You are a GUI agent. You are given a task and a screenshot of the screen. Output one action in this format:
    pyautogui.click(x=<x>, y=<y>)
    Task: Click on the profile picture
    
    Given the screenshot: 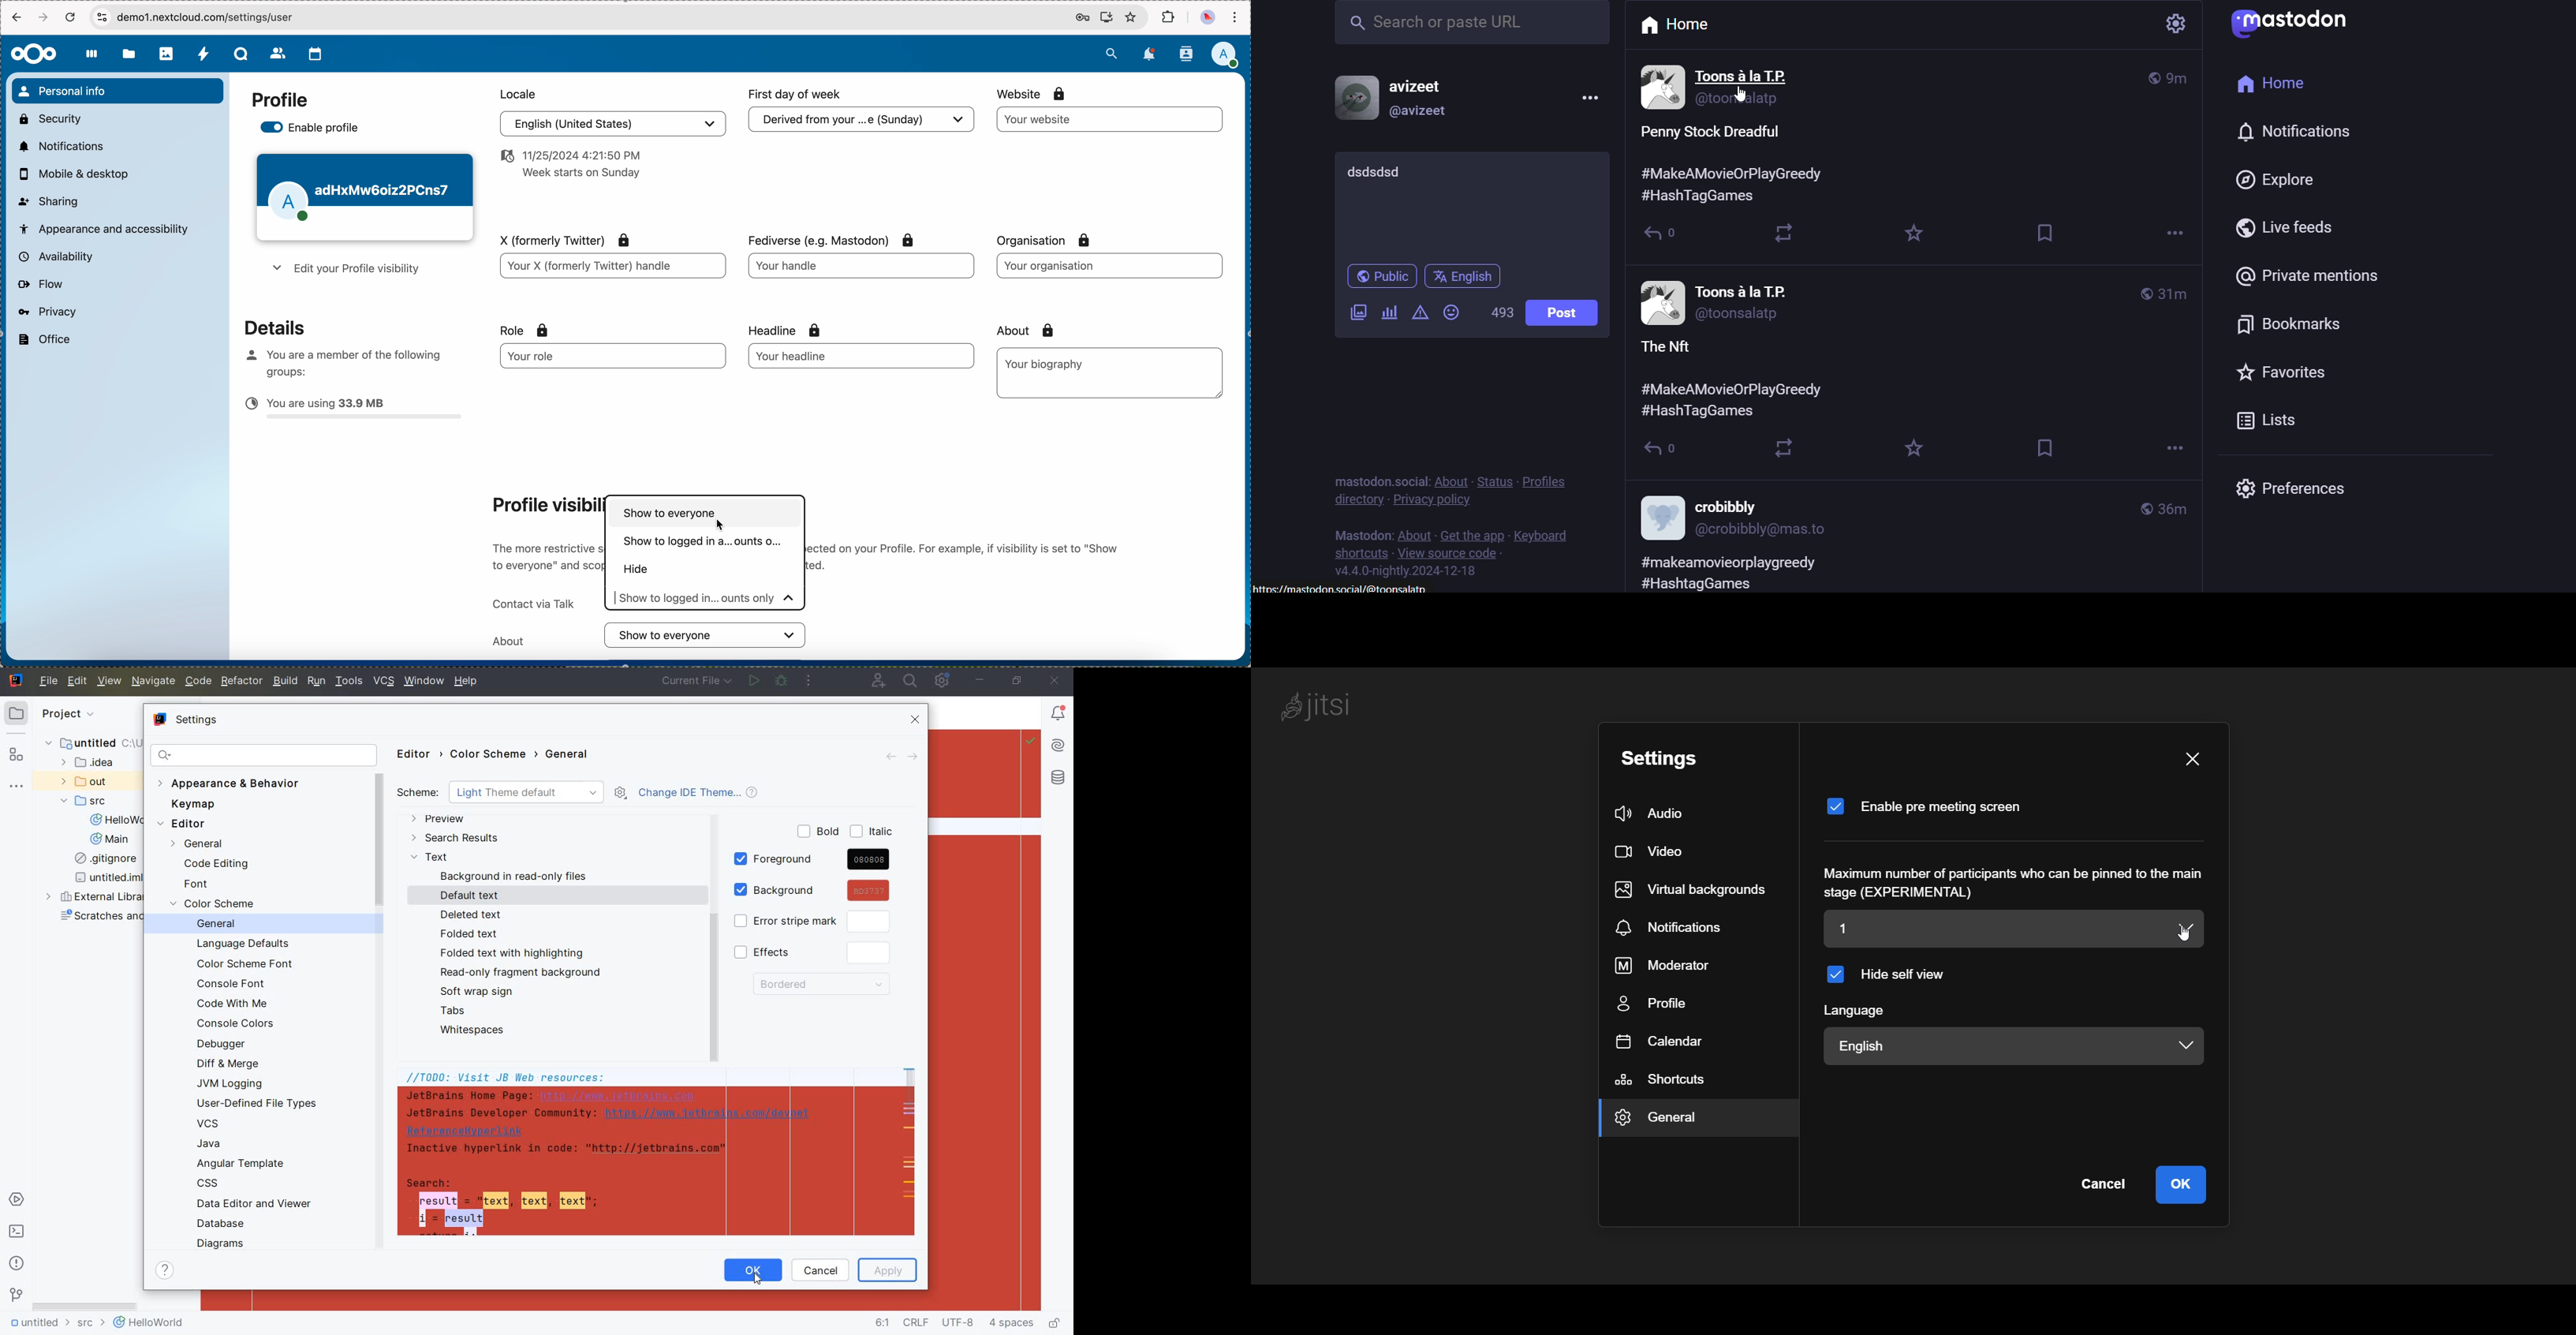 What is the action you would take?
    pyautogui.click(x=1206, y=18)
    